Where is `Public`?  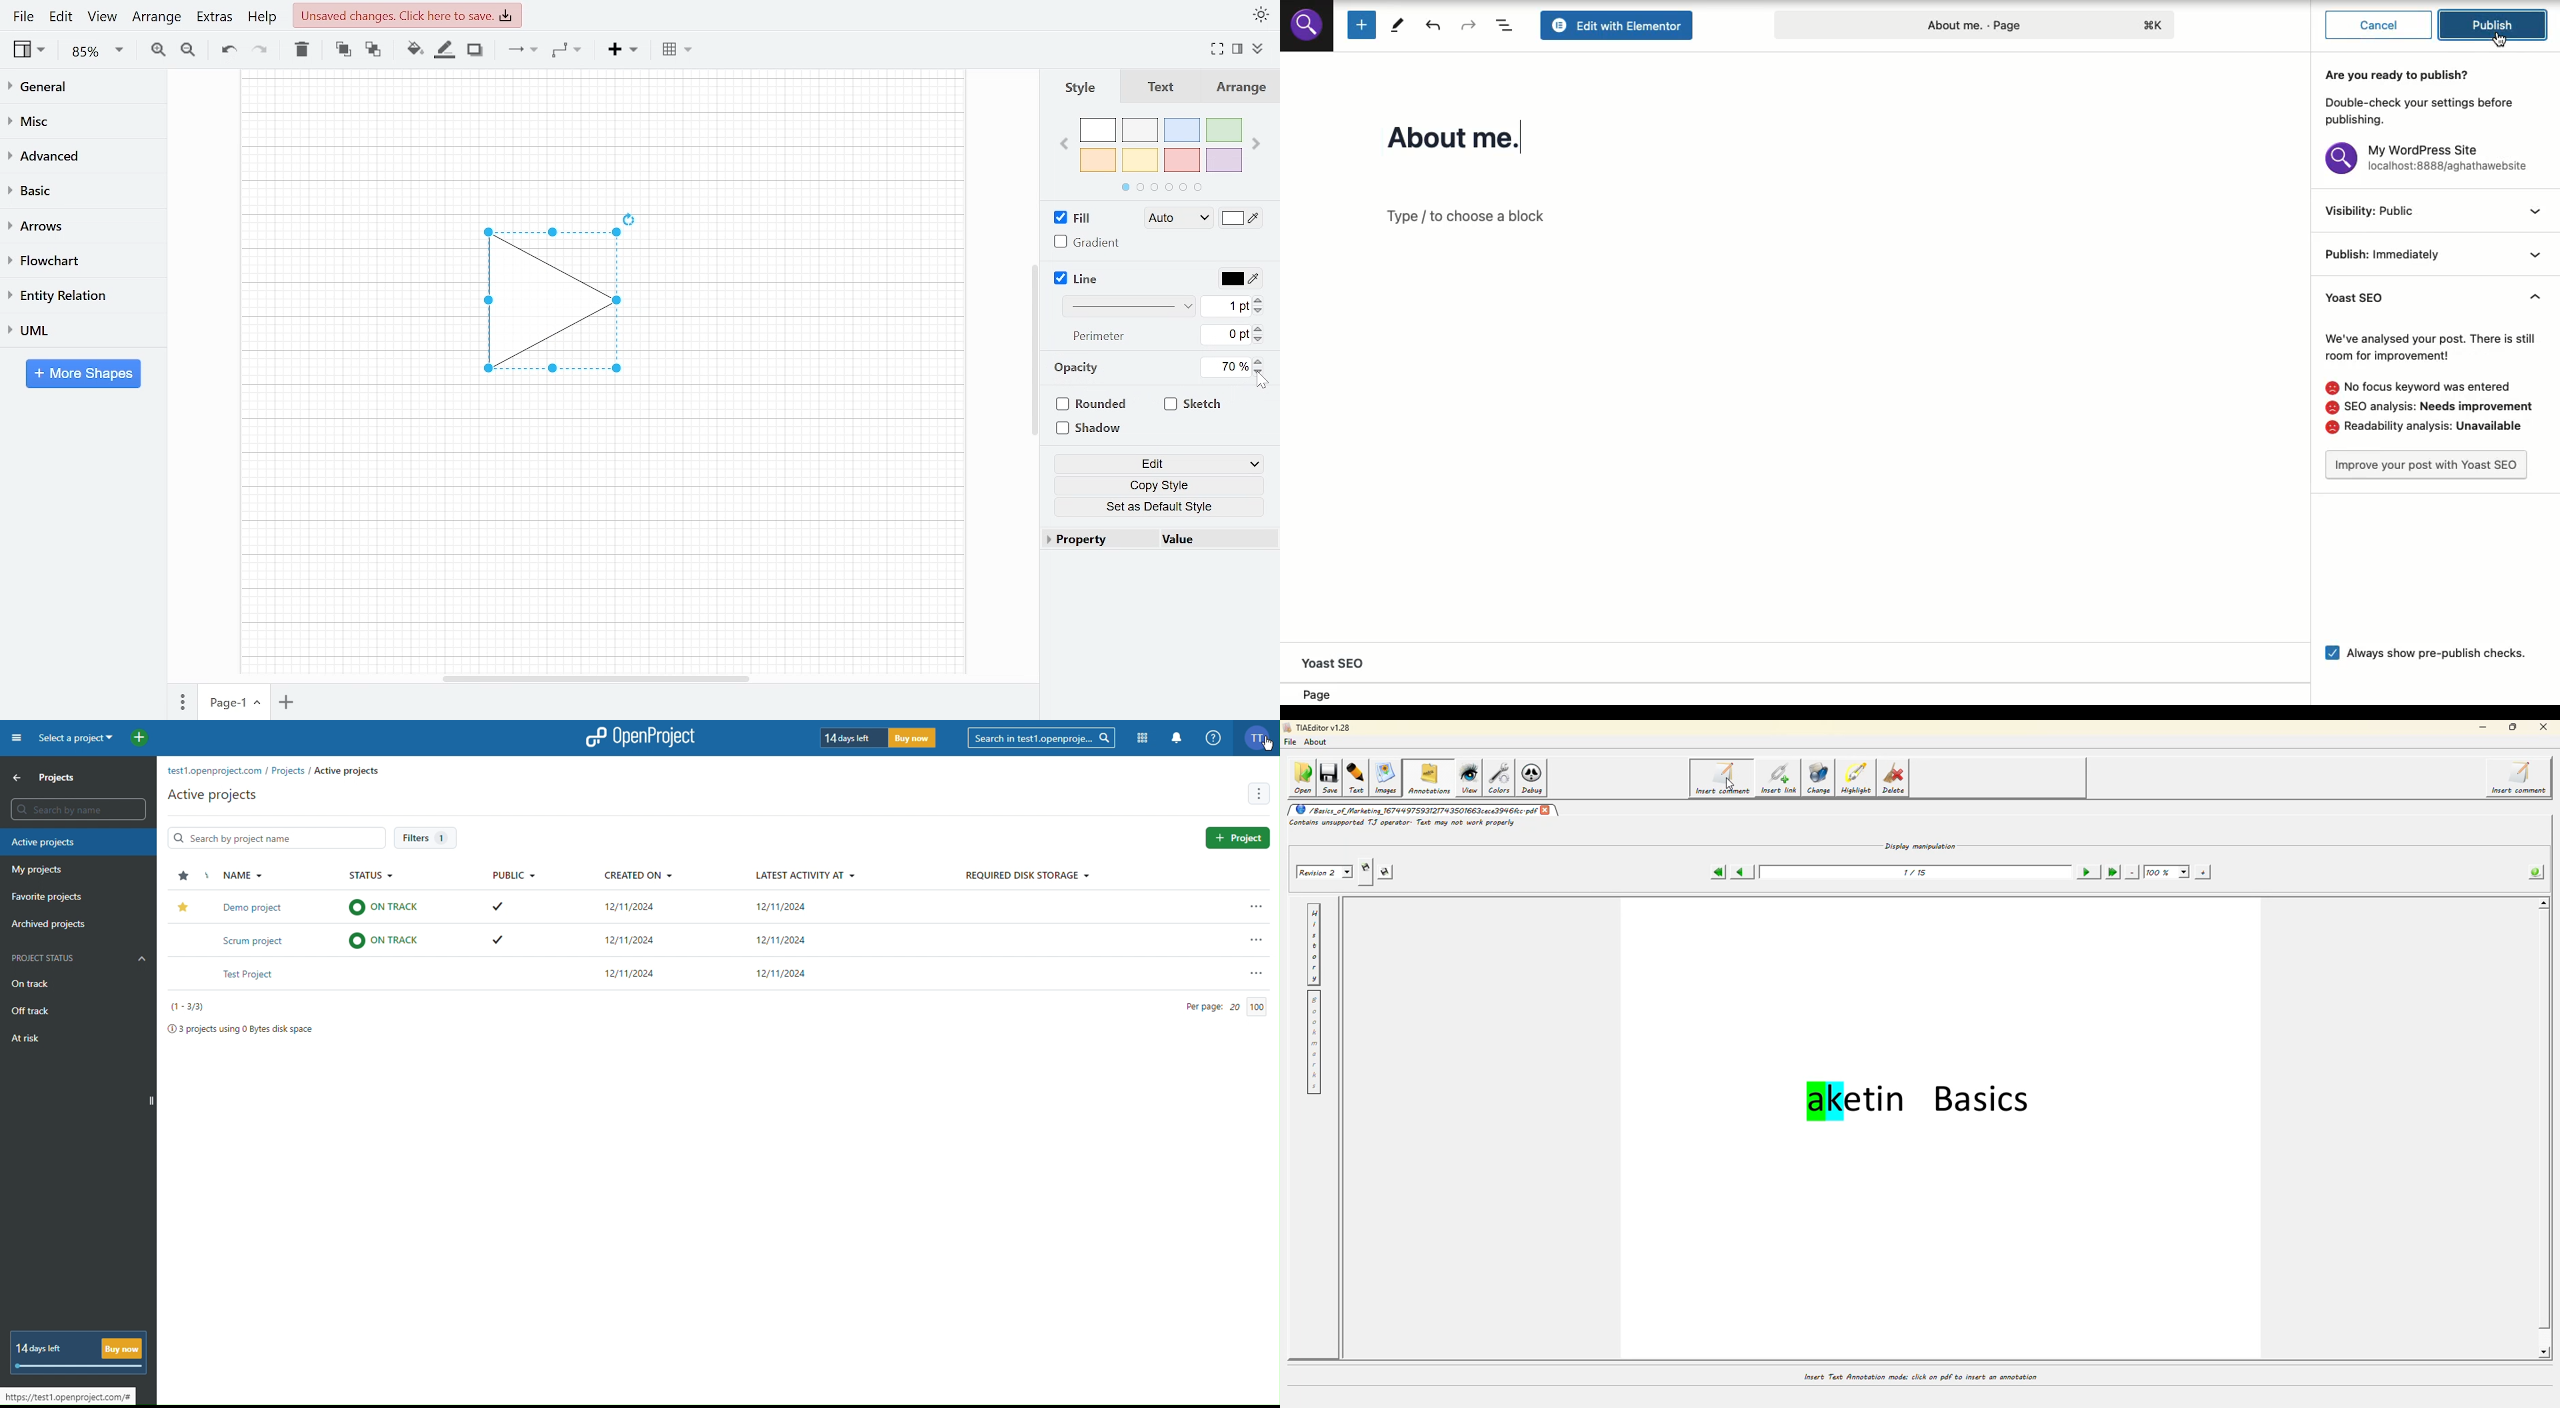 Public is located at coordinates (513, 873).